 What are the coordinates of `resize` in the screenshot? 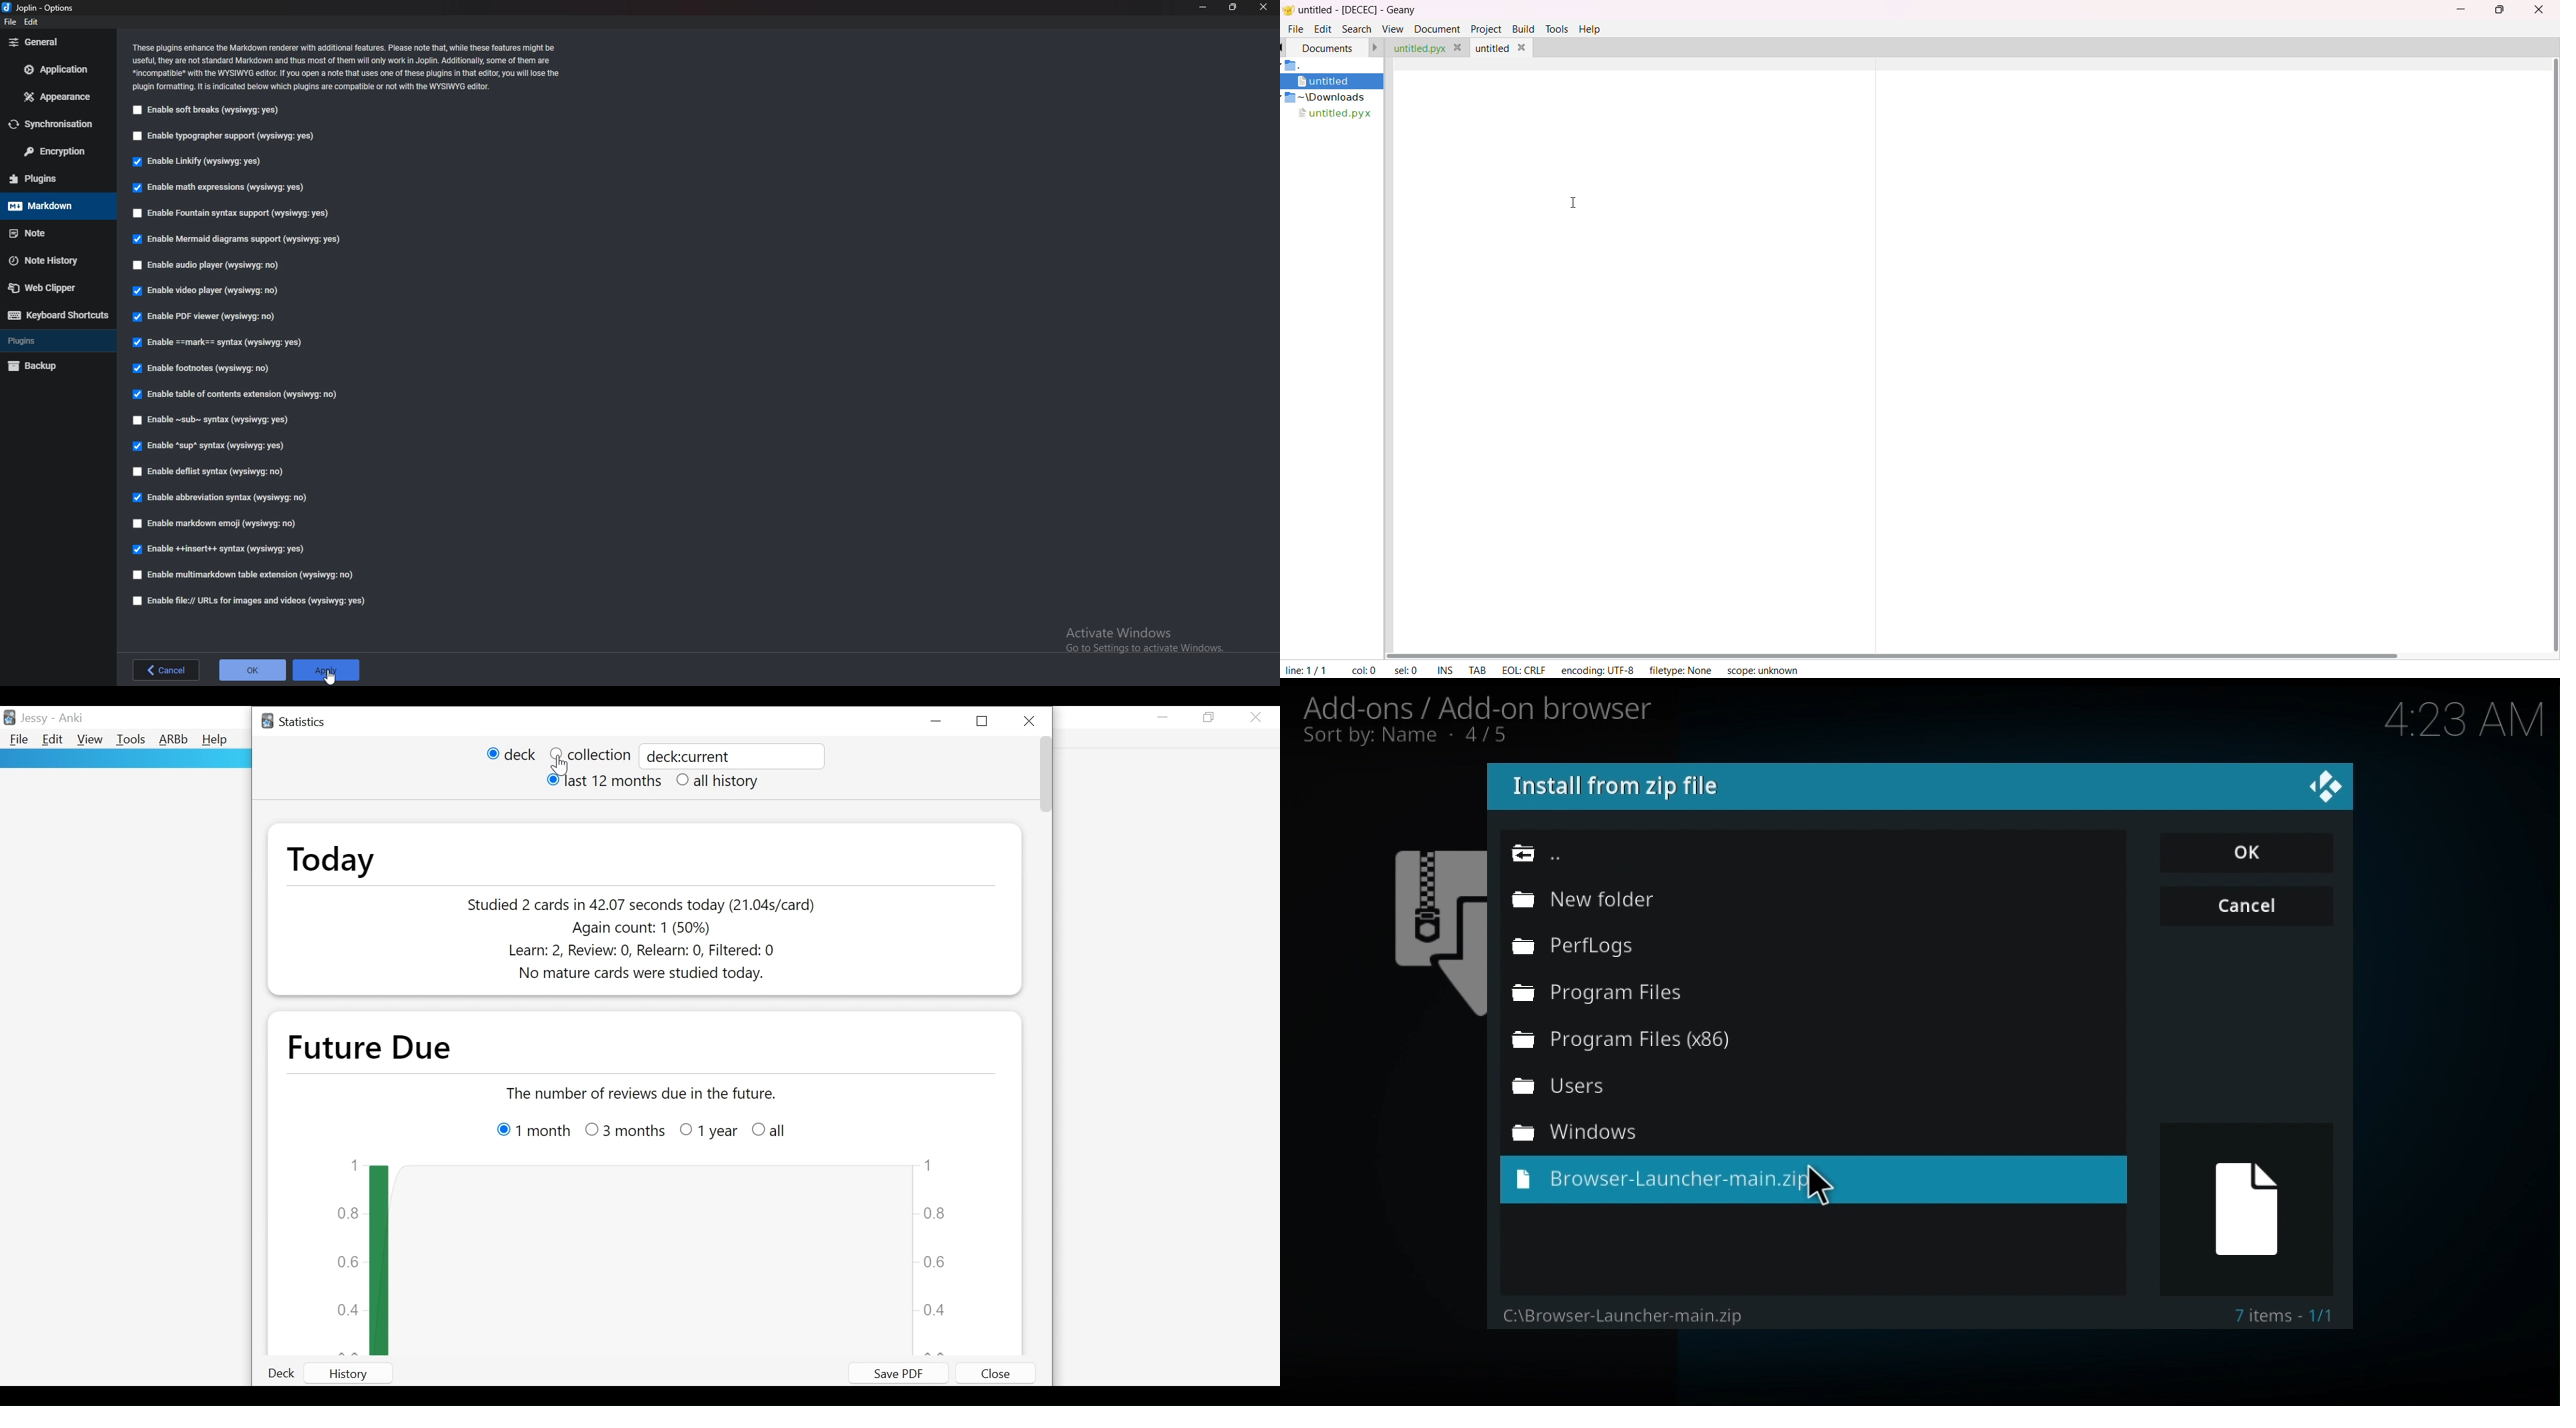 It's located at (1232, 7).